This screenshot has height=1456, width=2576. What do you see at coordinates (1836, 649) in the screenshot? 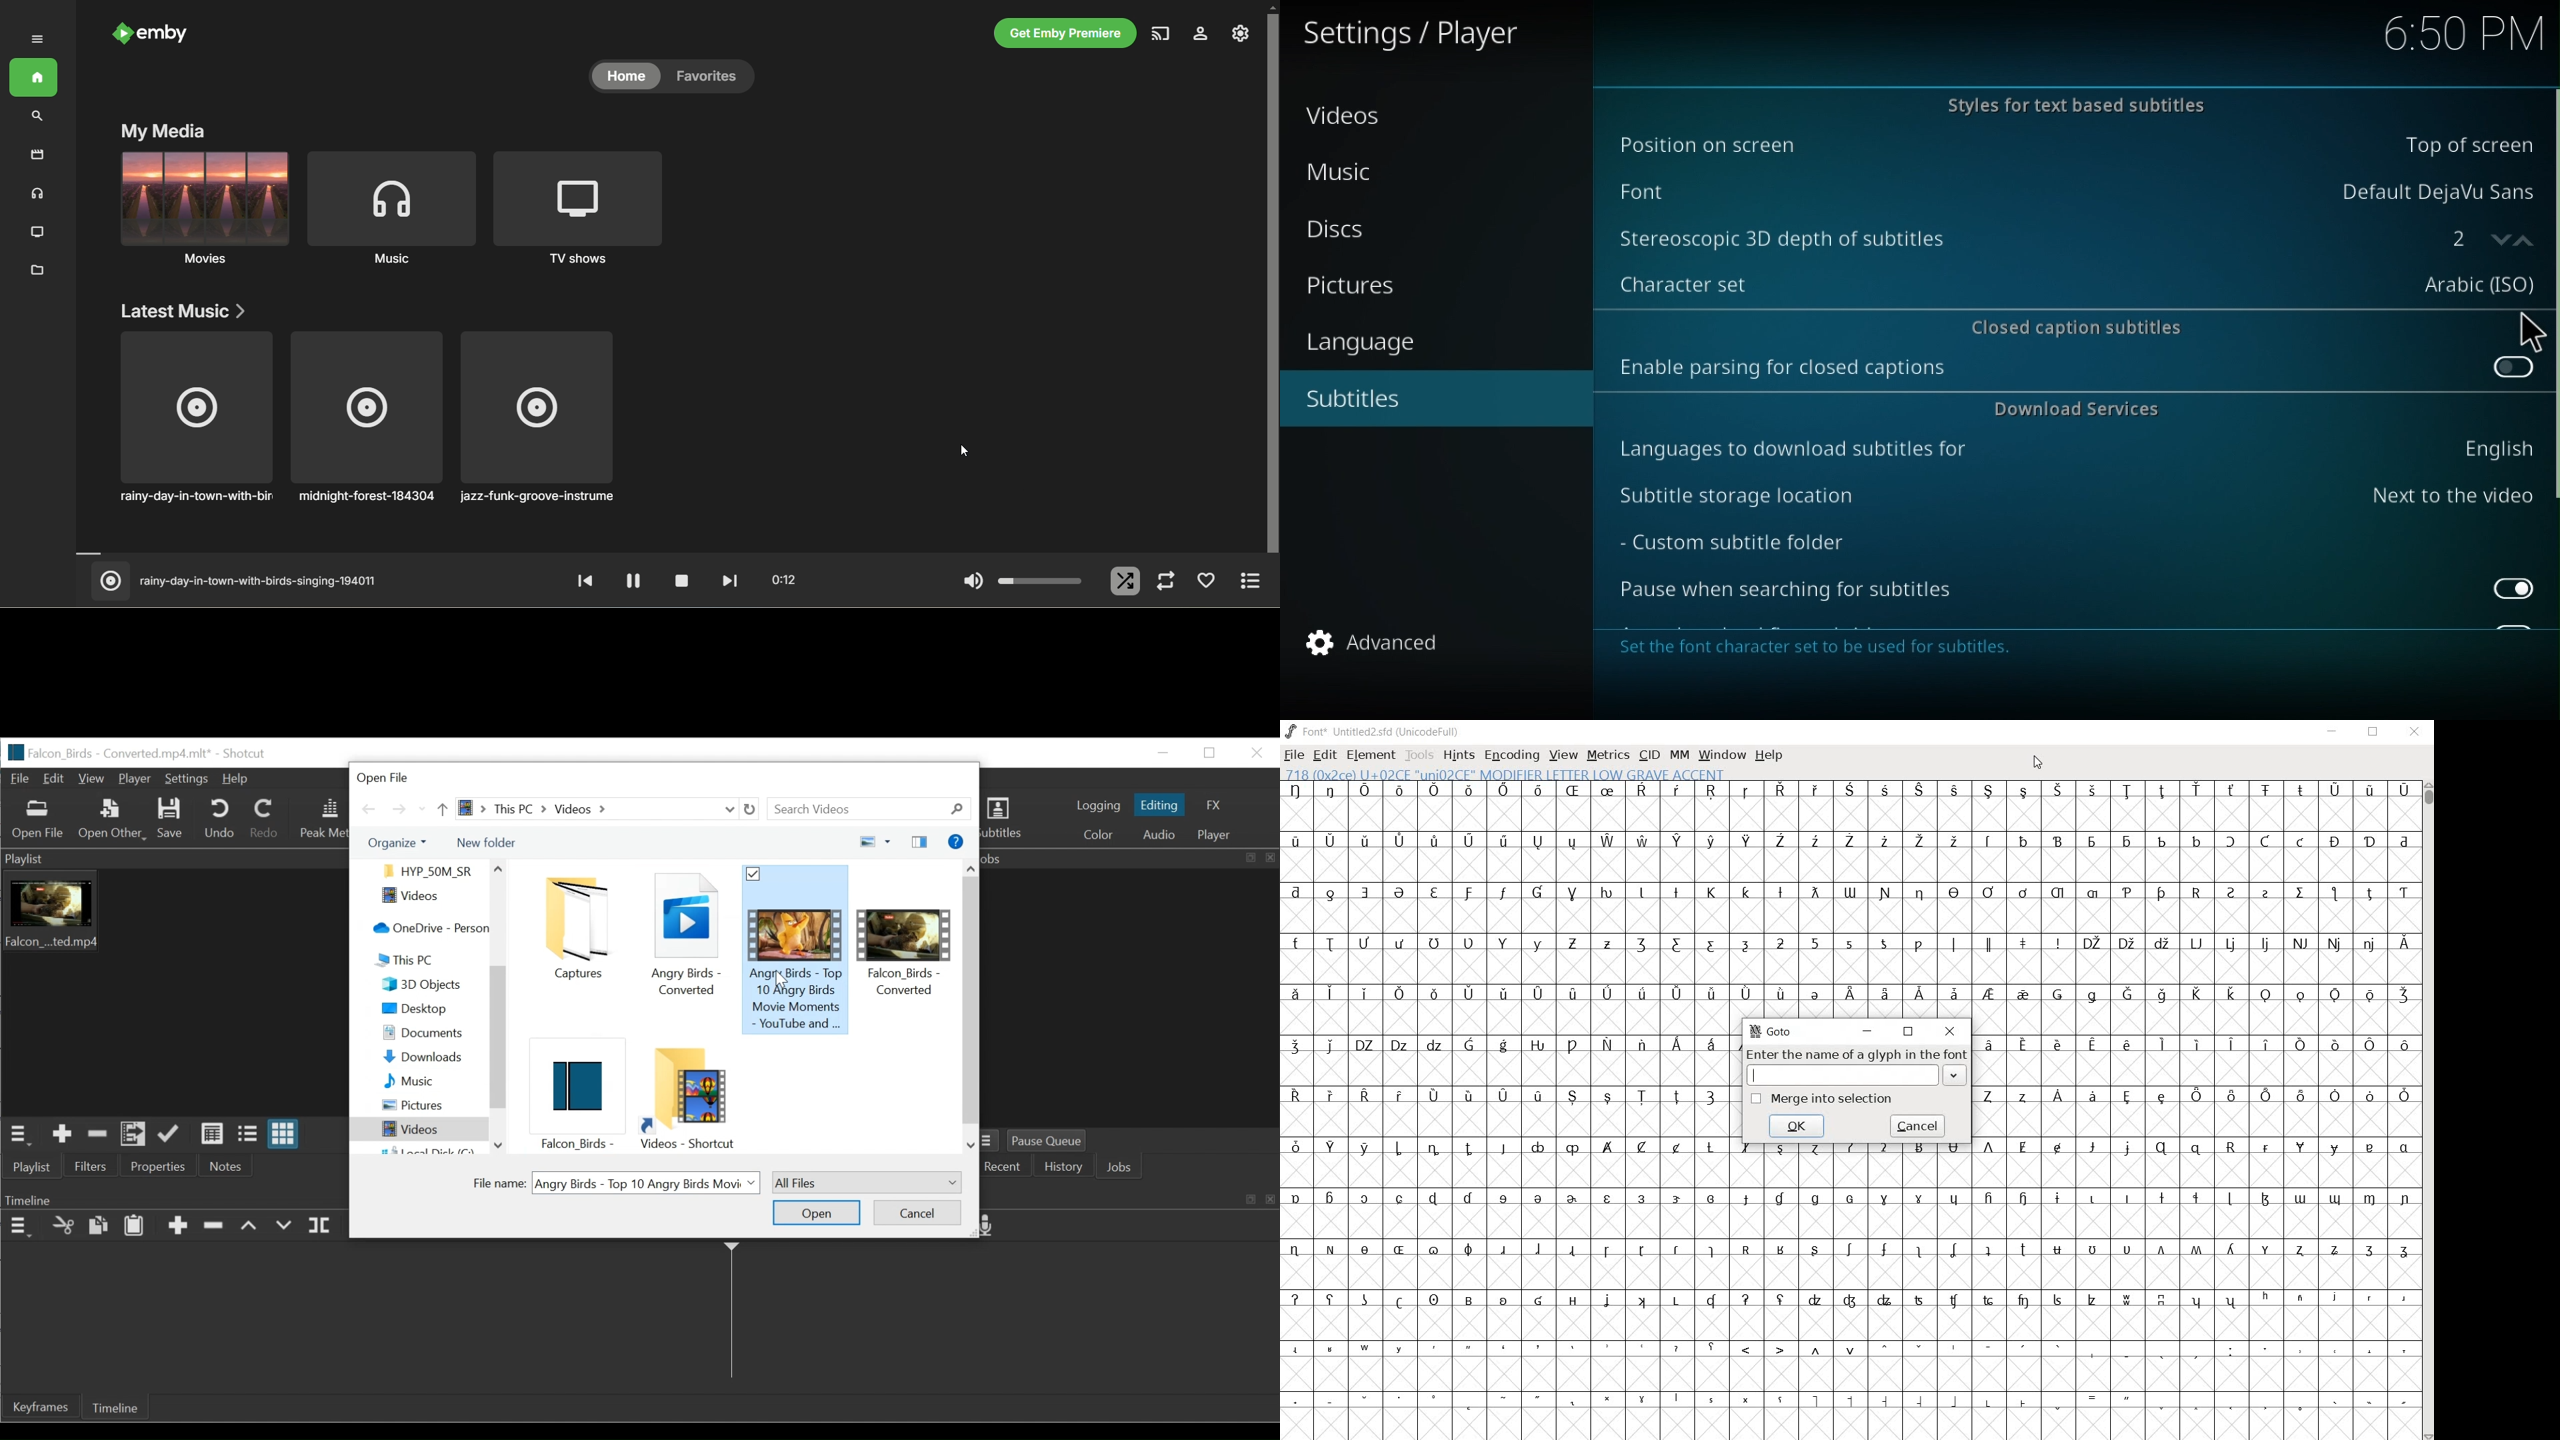
I see `Description` at bounding box center [1836, 649].